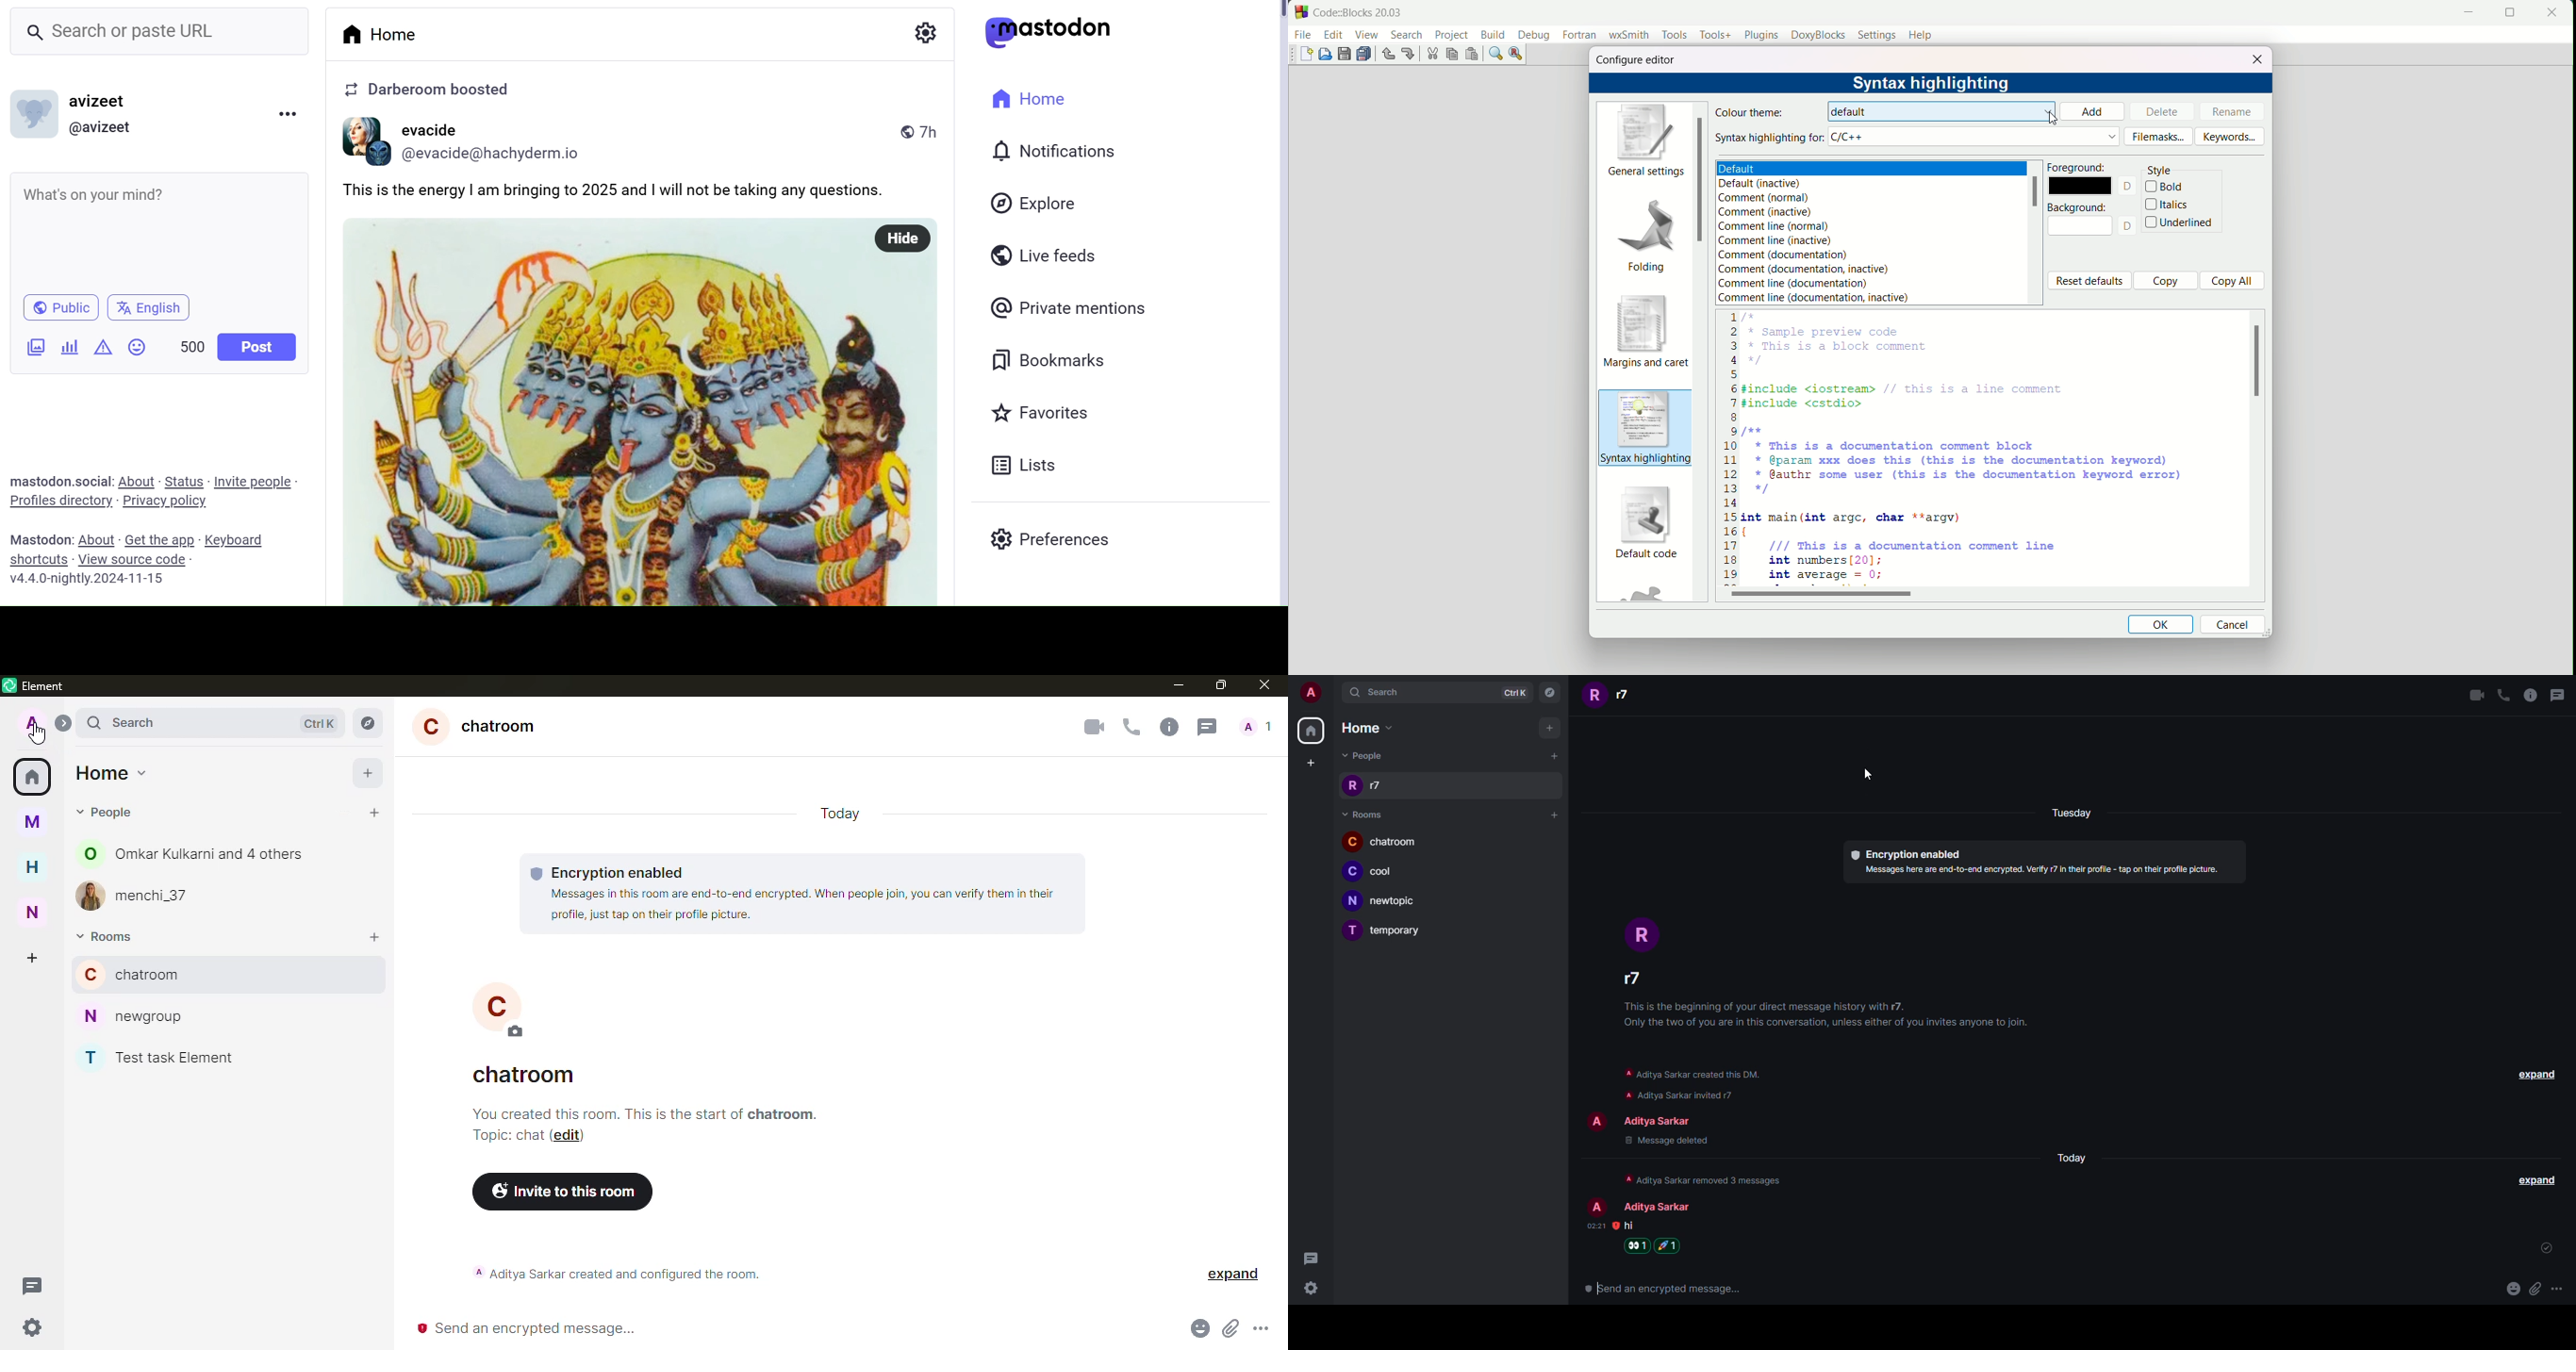 This screenshot has width=2576, height=1372. I want to click on scrollbar, so click(2037, 193).